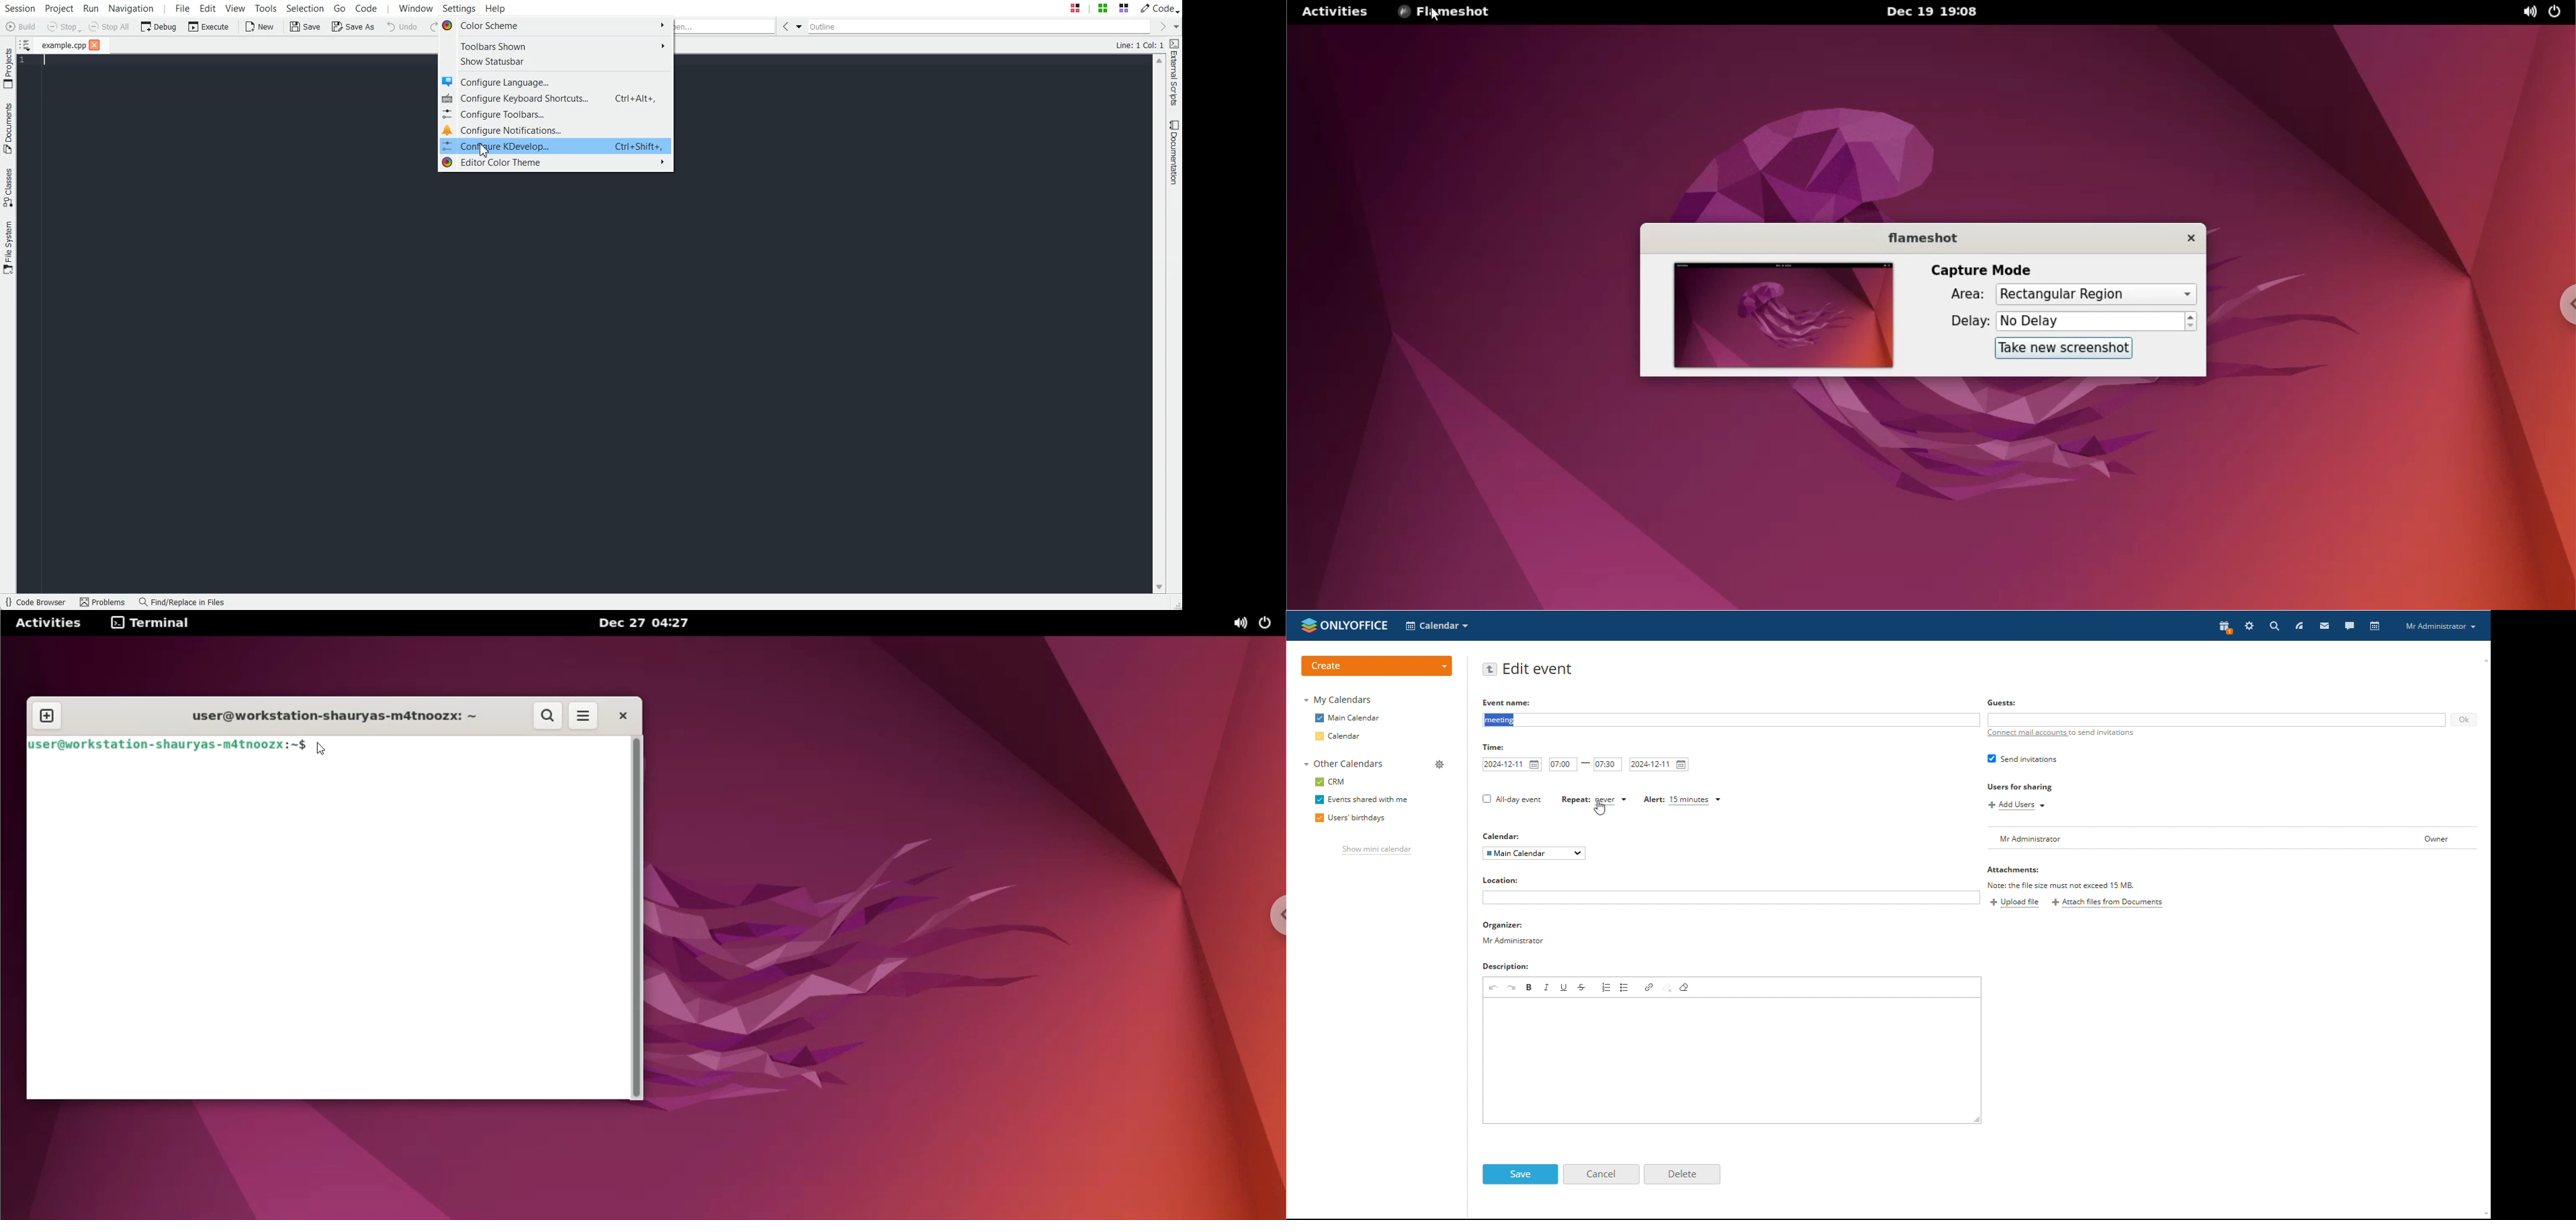  I want to click on File, so click(63, 45).